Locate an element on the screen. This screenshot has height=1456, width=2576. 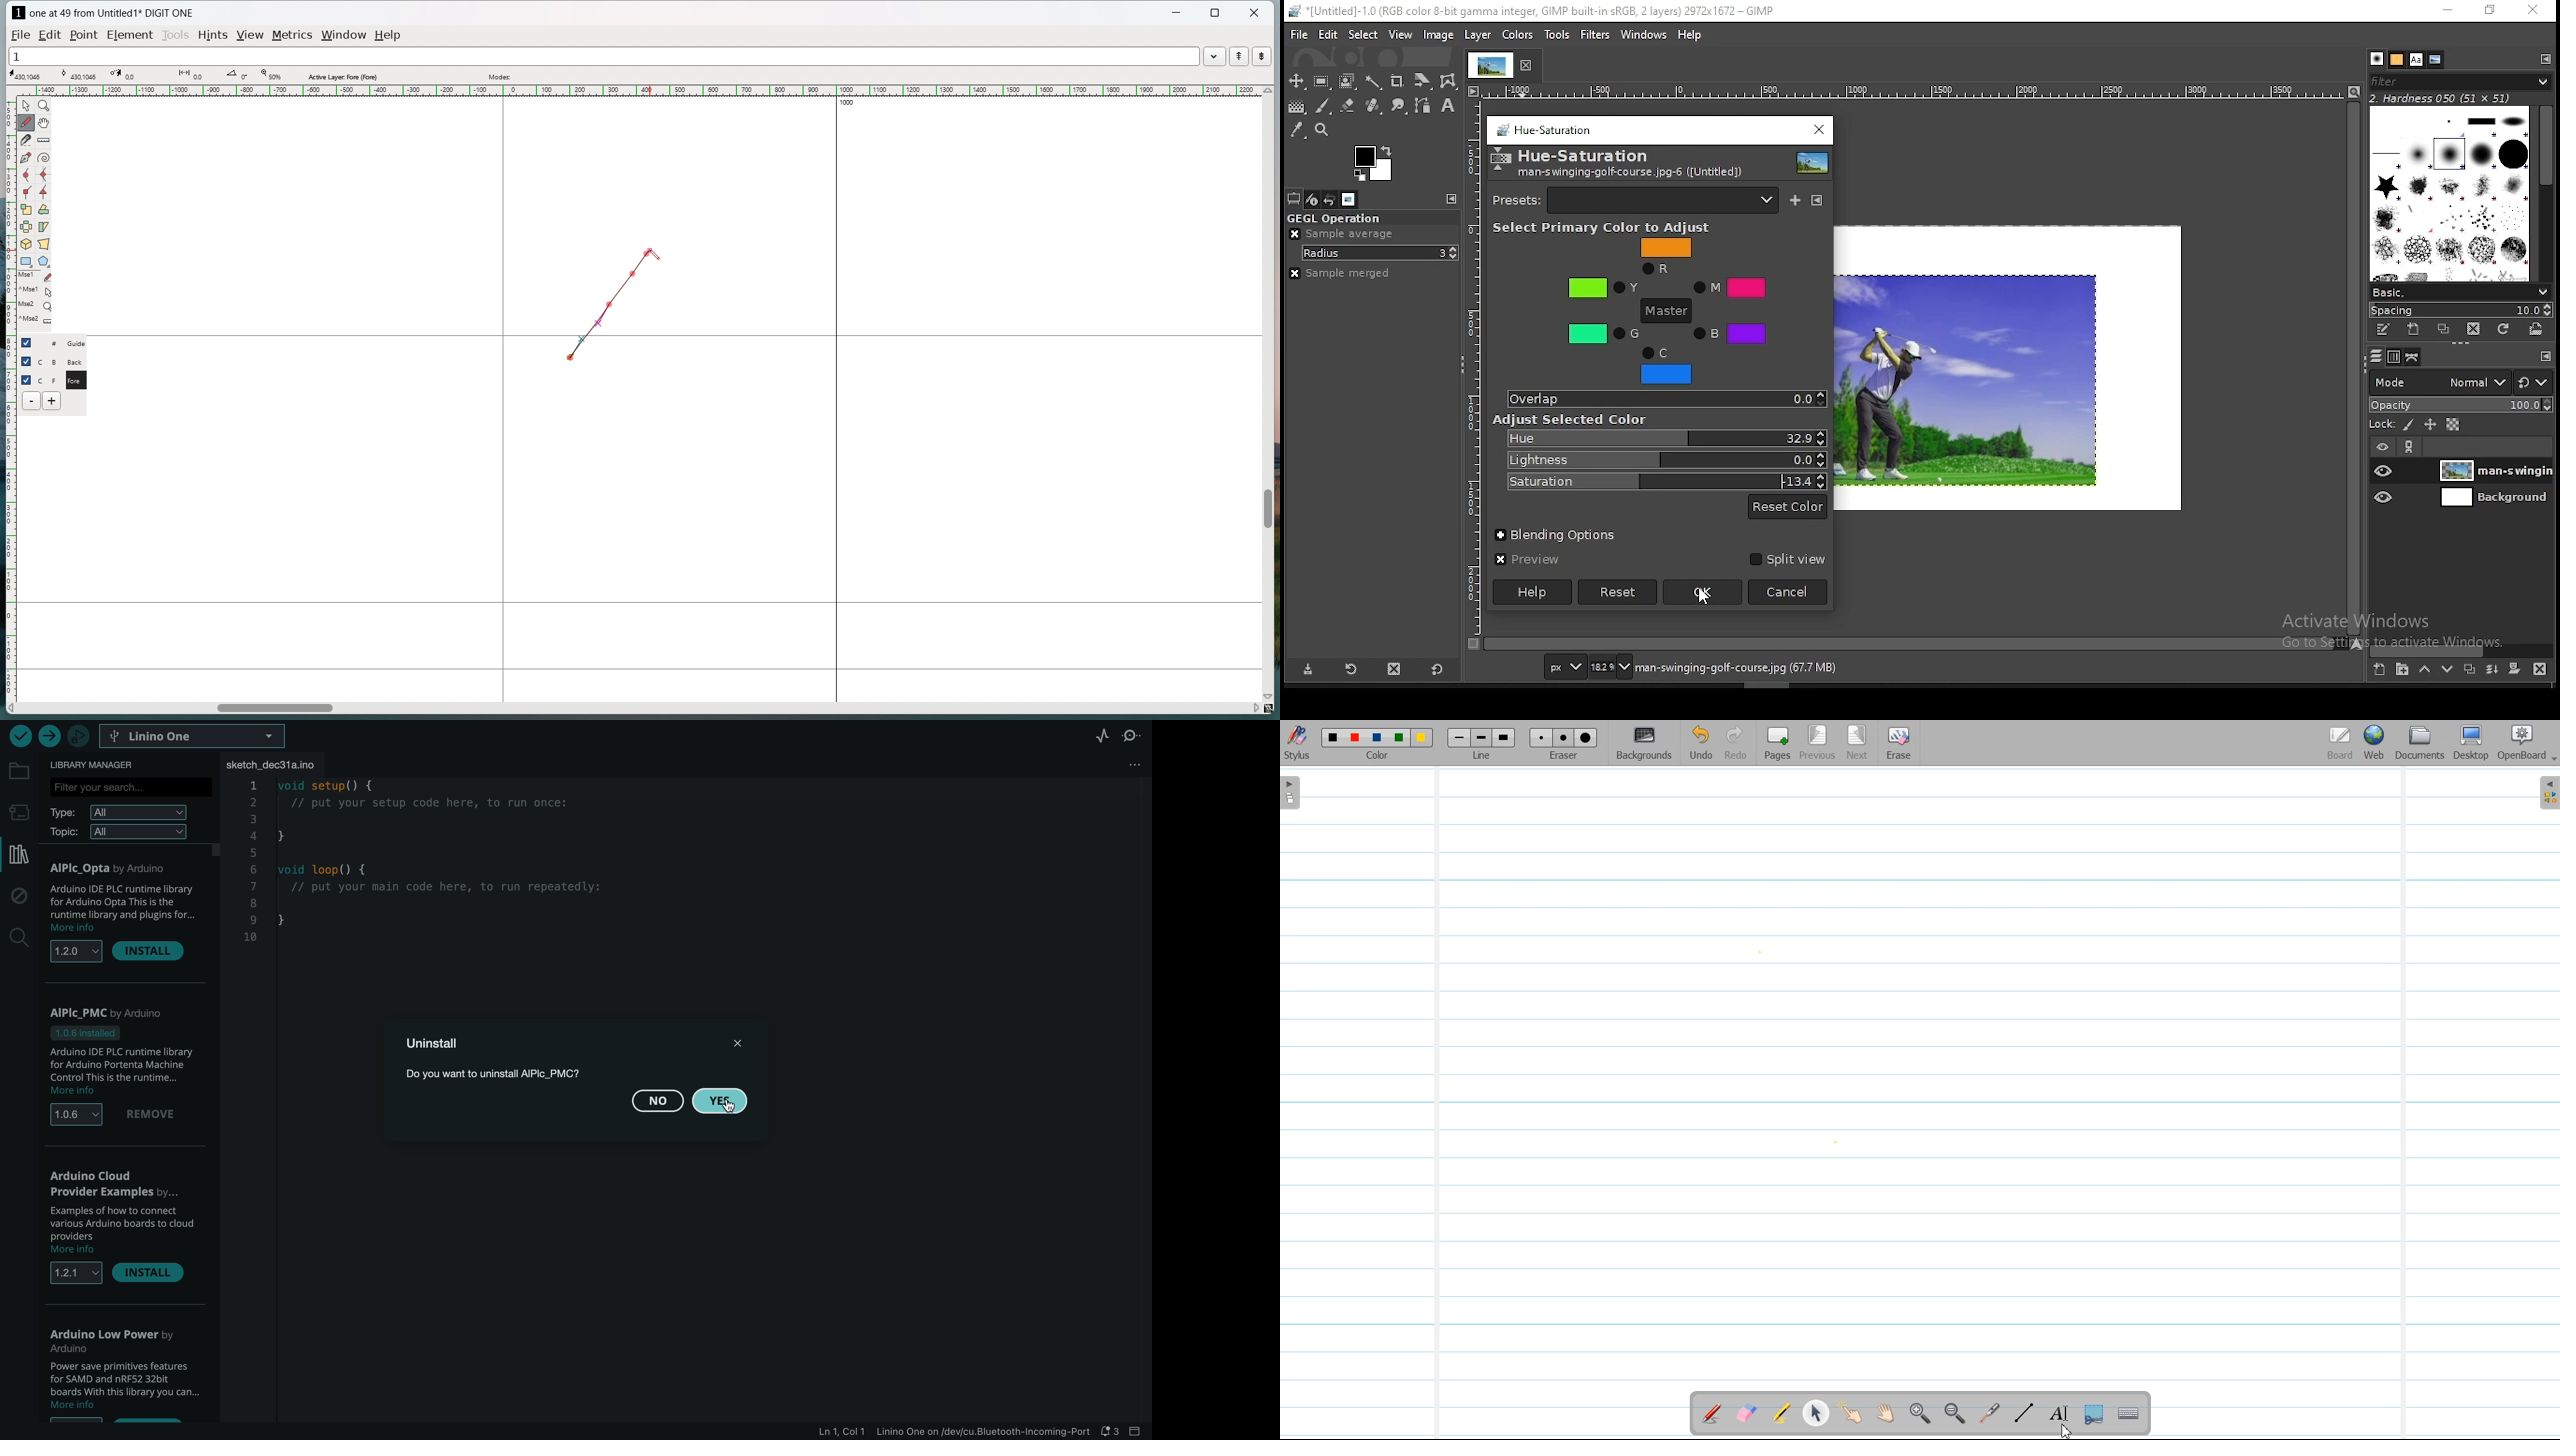
scroll bar is located at coordinates (2468, 651).